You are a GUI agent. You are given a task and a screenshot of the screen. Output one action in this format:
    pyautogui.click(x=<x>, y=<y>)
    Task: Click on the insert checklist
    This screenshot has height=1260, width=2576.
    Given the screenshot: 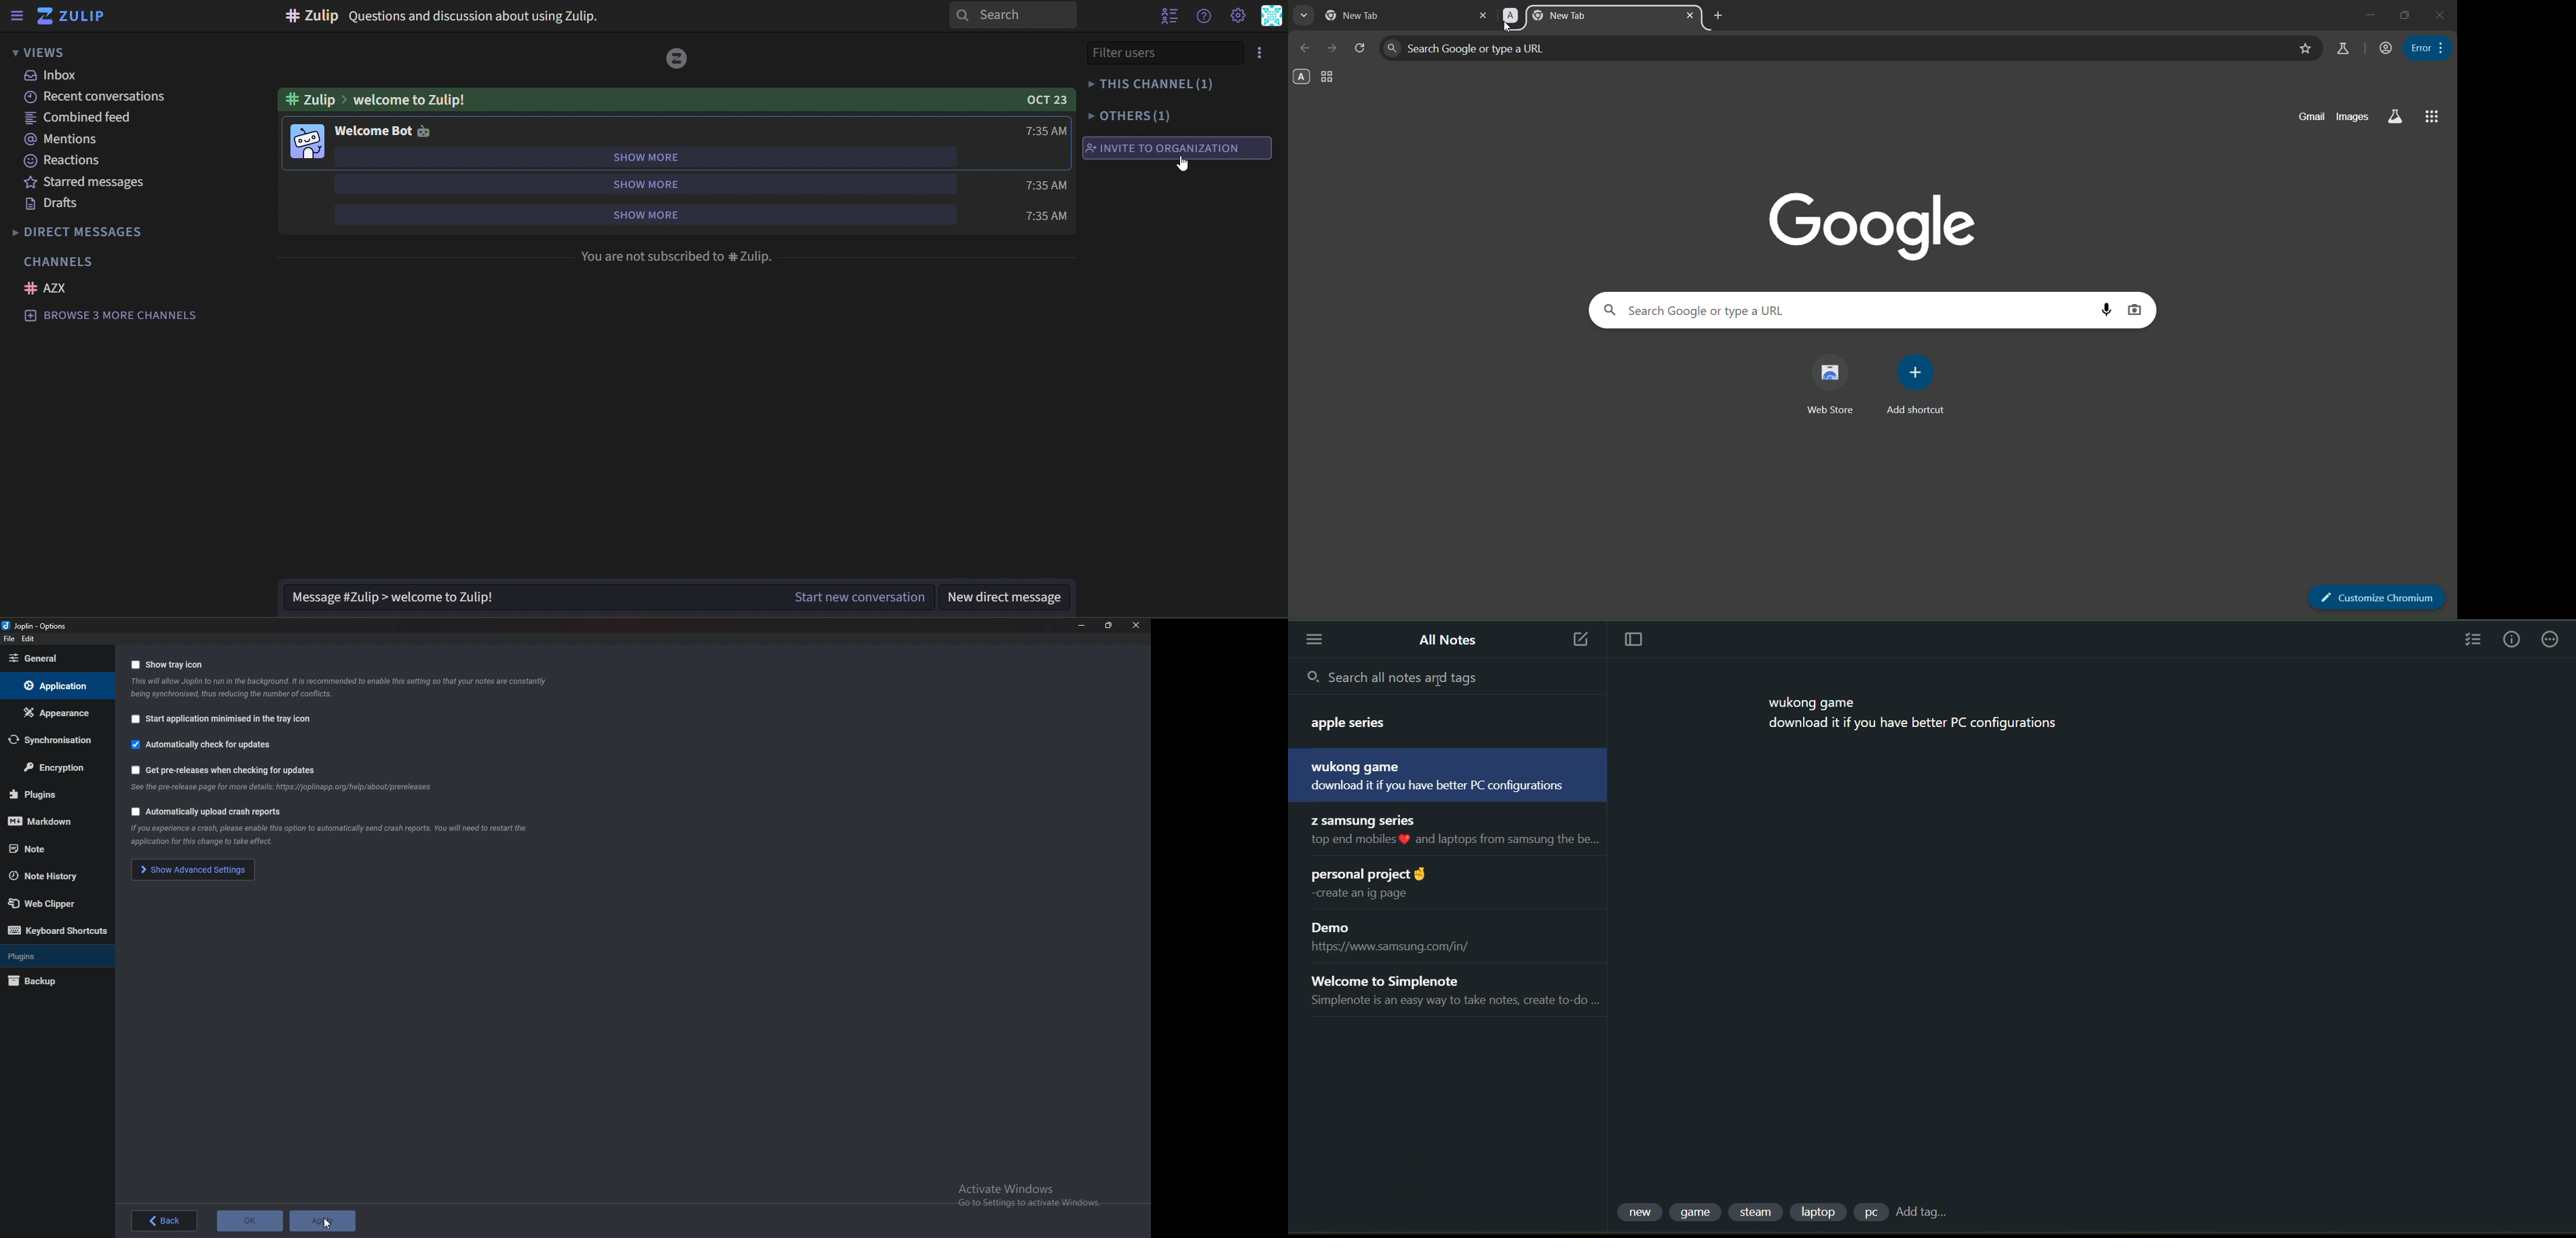 What is the action you would take?
    pyautogui.click(x=2468, y=640)
    